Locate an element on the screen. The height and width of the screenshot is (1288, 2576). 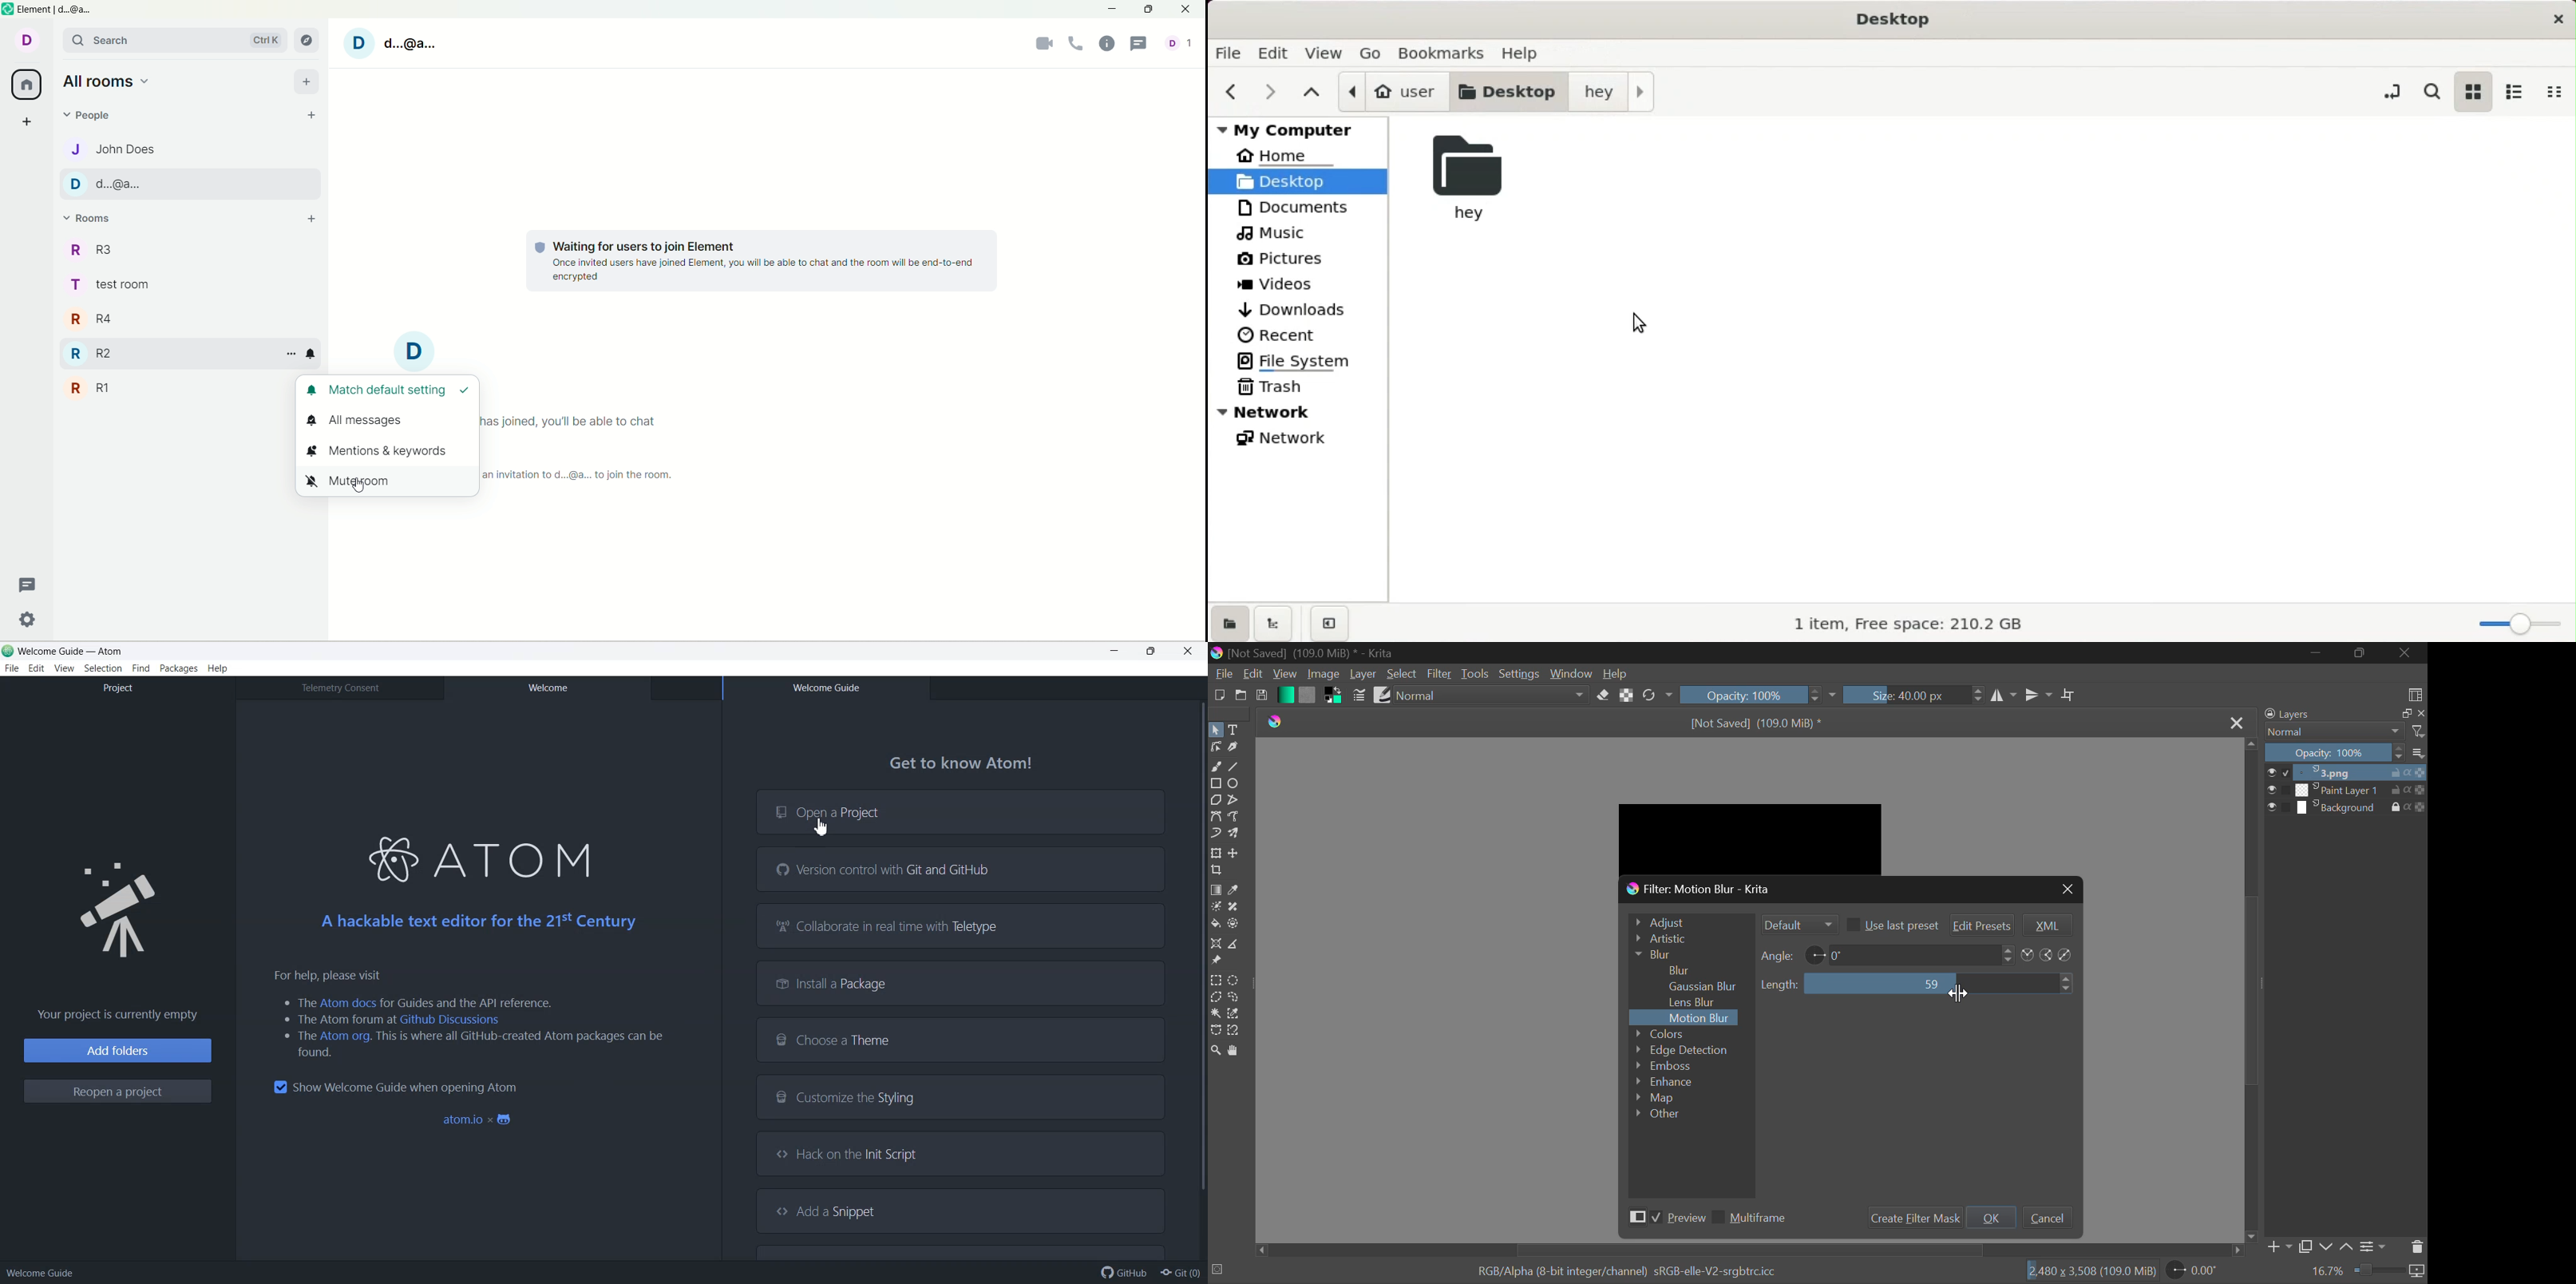
zoom slider is located at coordinates (2390, 1271).